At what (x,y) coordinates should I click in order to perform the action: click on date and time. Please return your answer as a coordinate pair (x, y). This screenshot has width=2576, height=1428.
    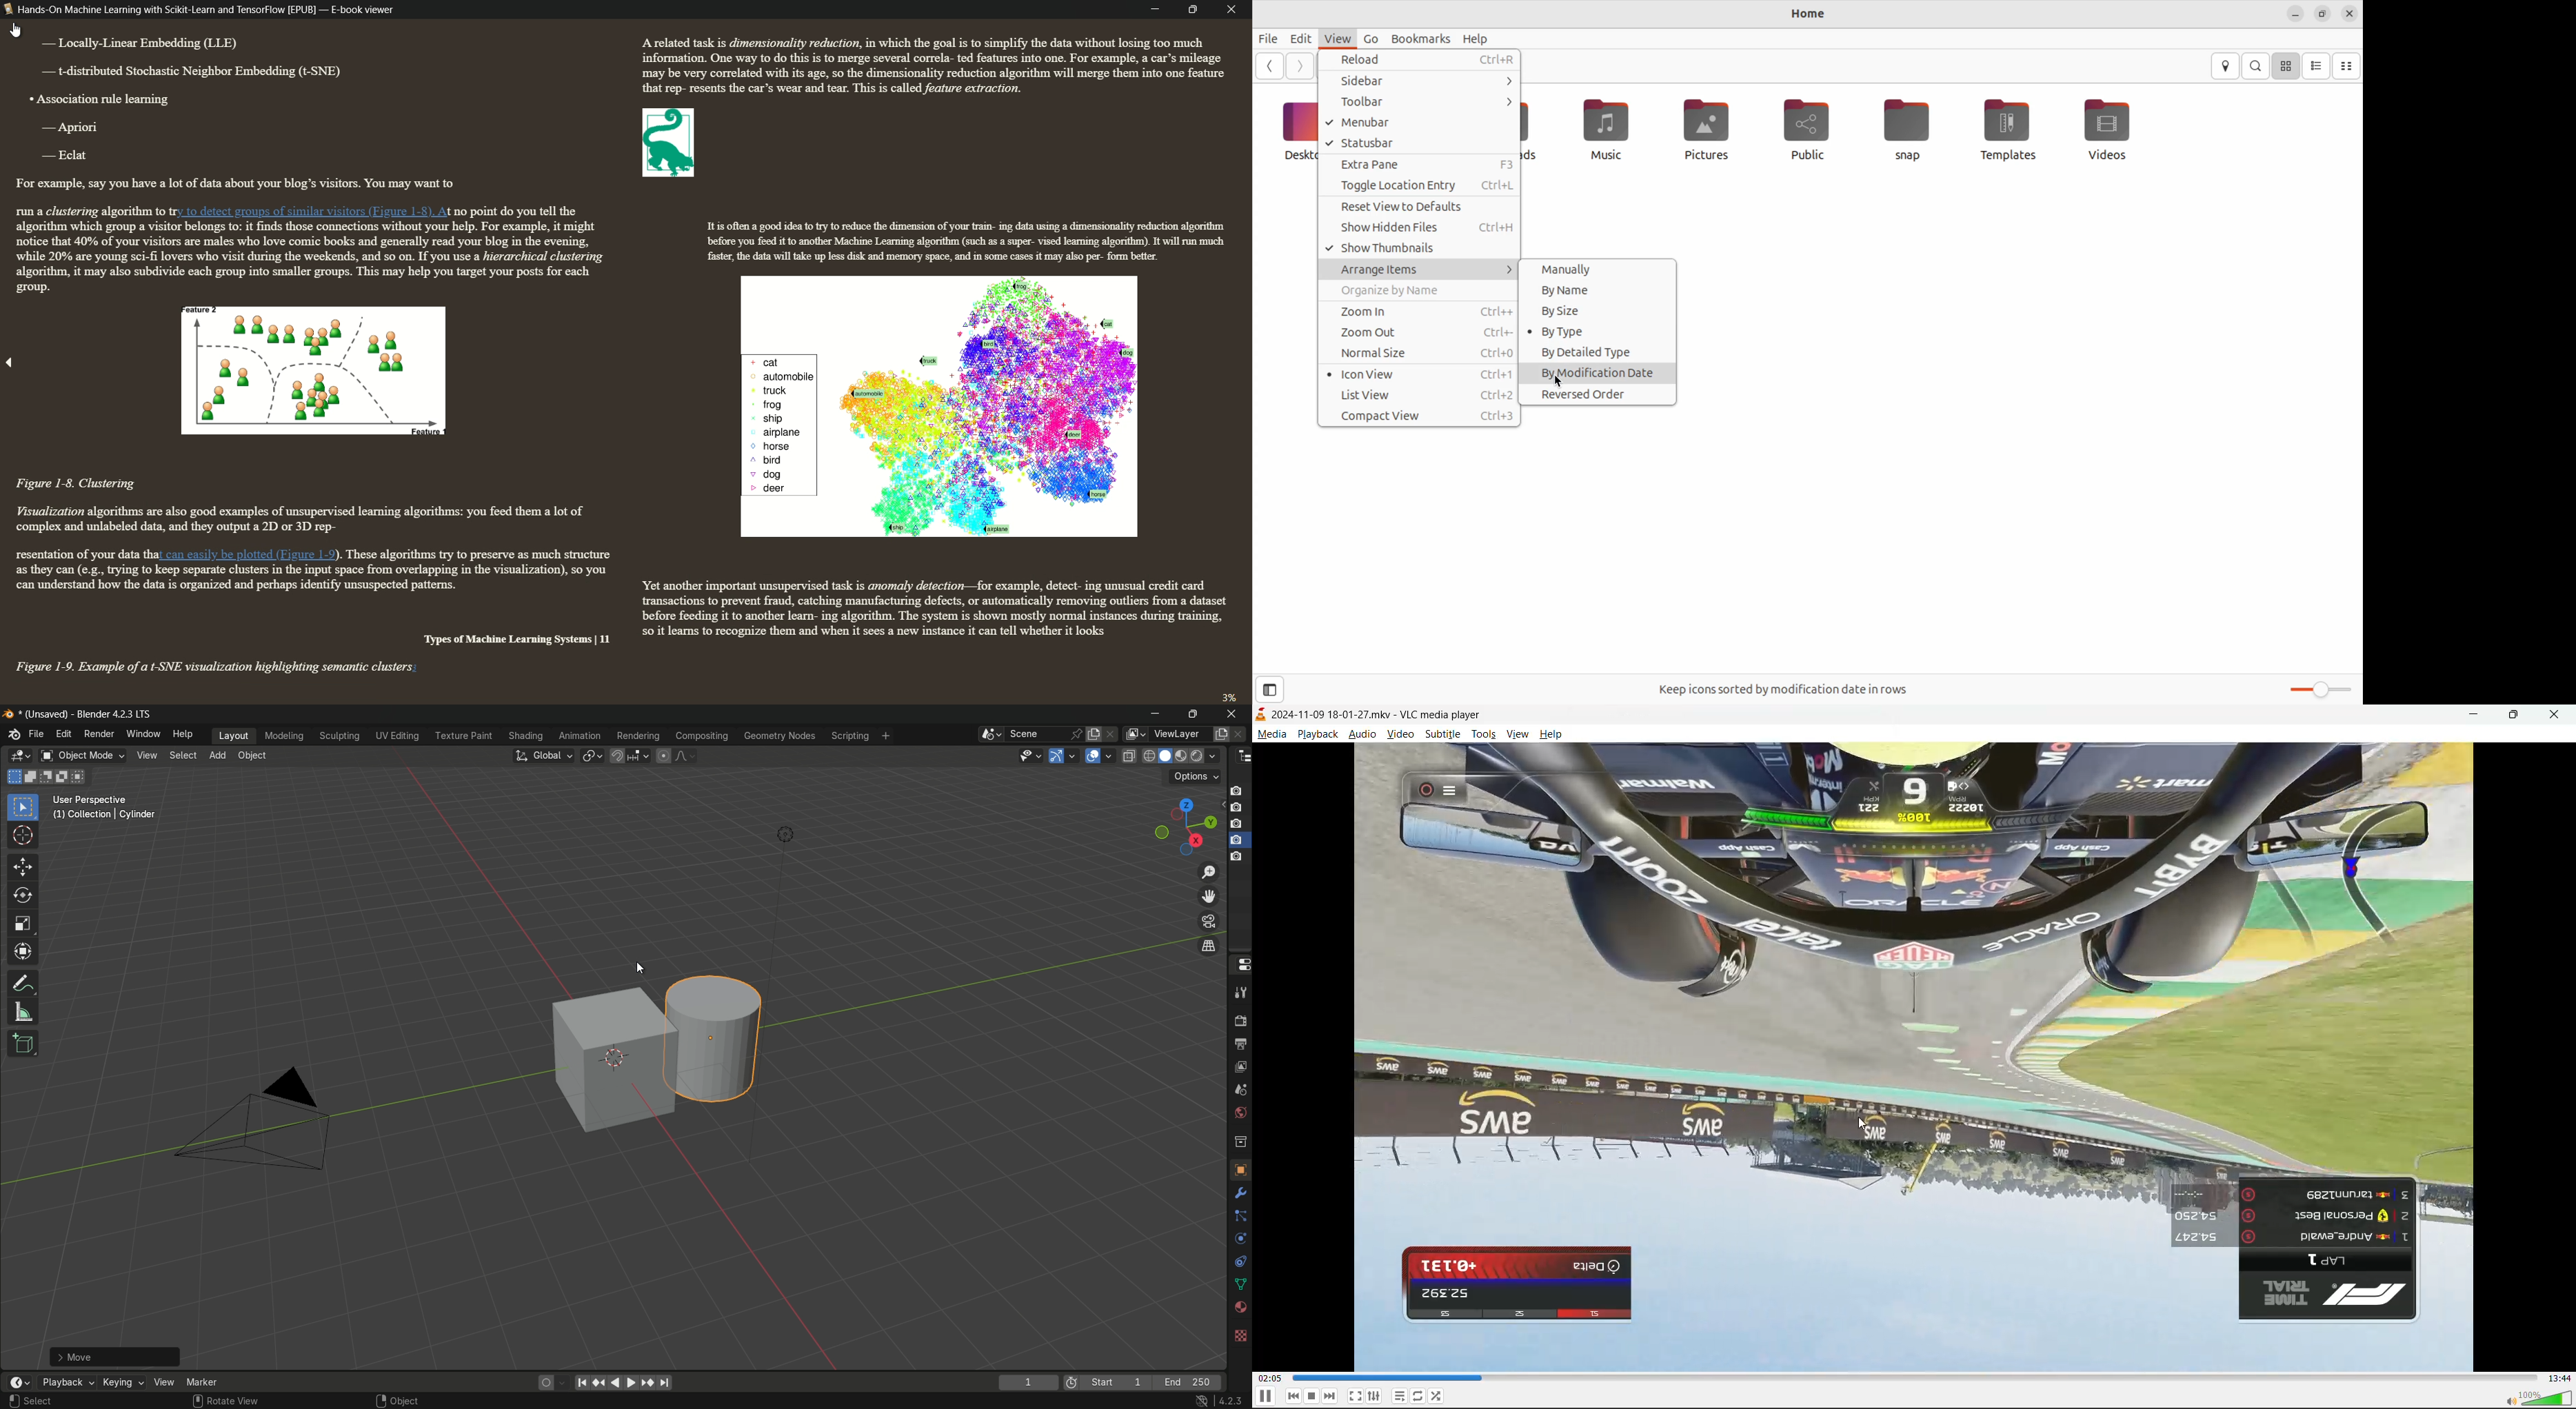
    Looking at the image, I should click on (2350, 13).